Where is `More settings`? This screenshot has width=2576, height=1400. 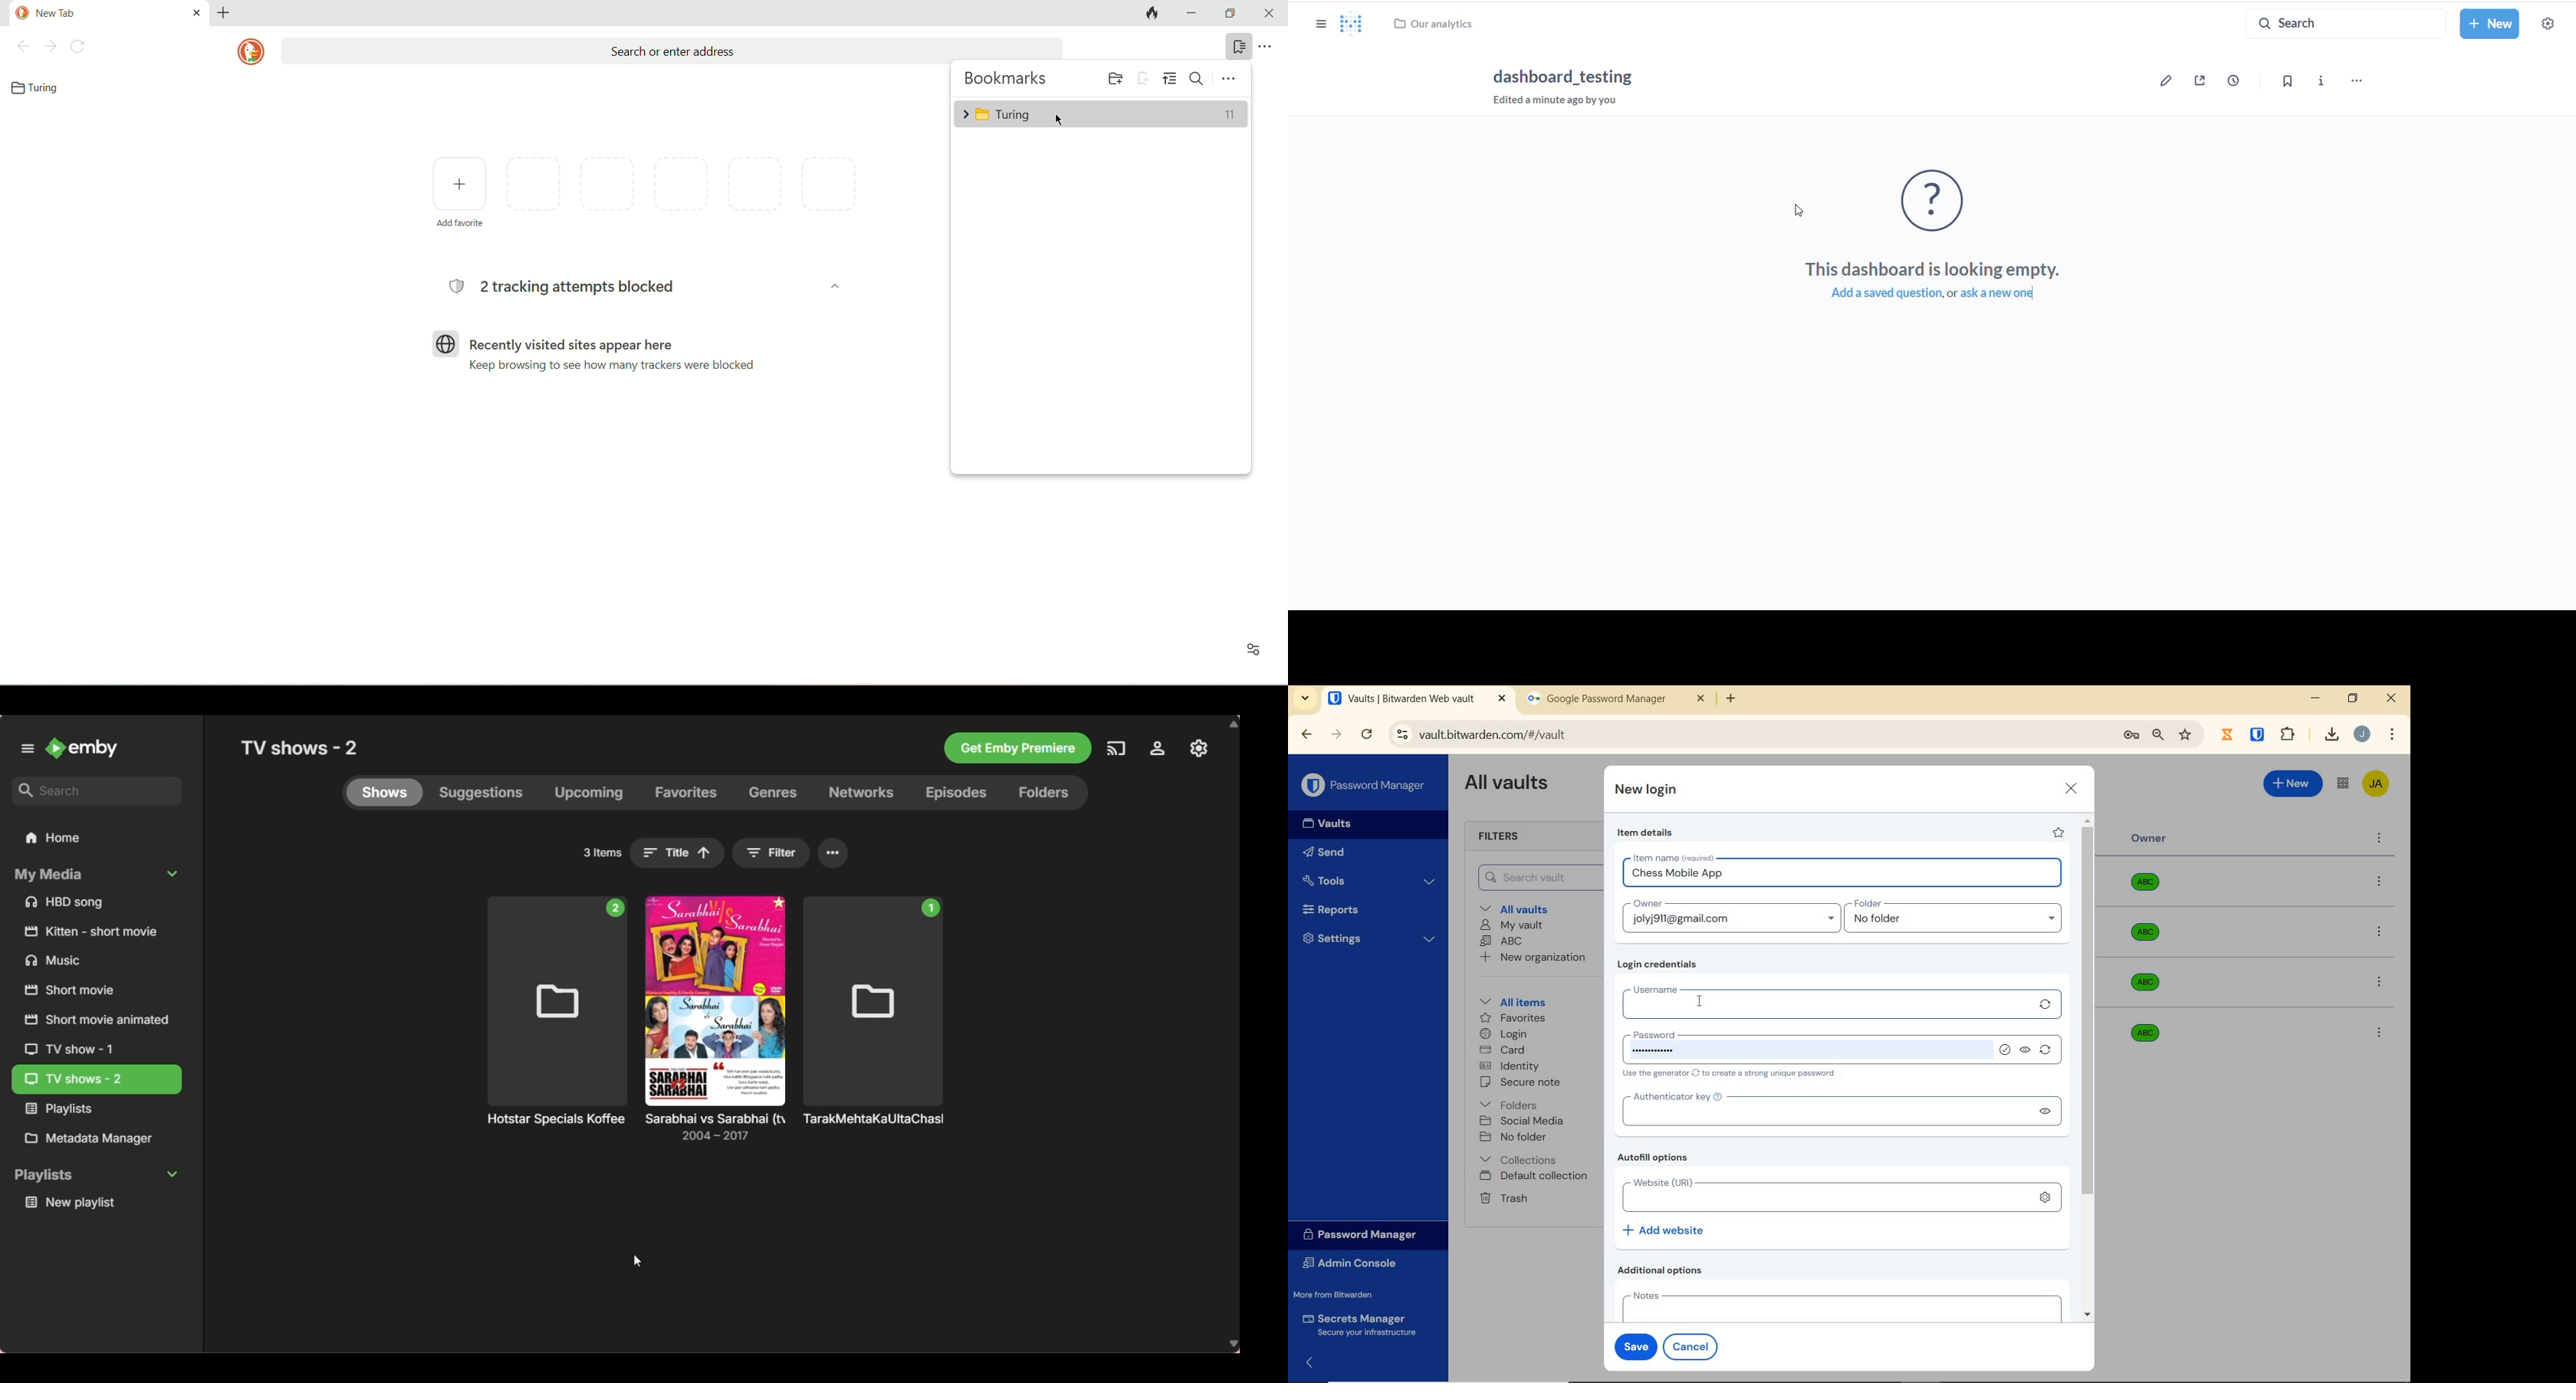
More settings is located at coordinates (840, 853).